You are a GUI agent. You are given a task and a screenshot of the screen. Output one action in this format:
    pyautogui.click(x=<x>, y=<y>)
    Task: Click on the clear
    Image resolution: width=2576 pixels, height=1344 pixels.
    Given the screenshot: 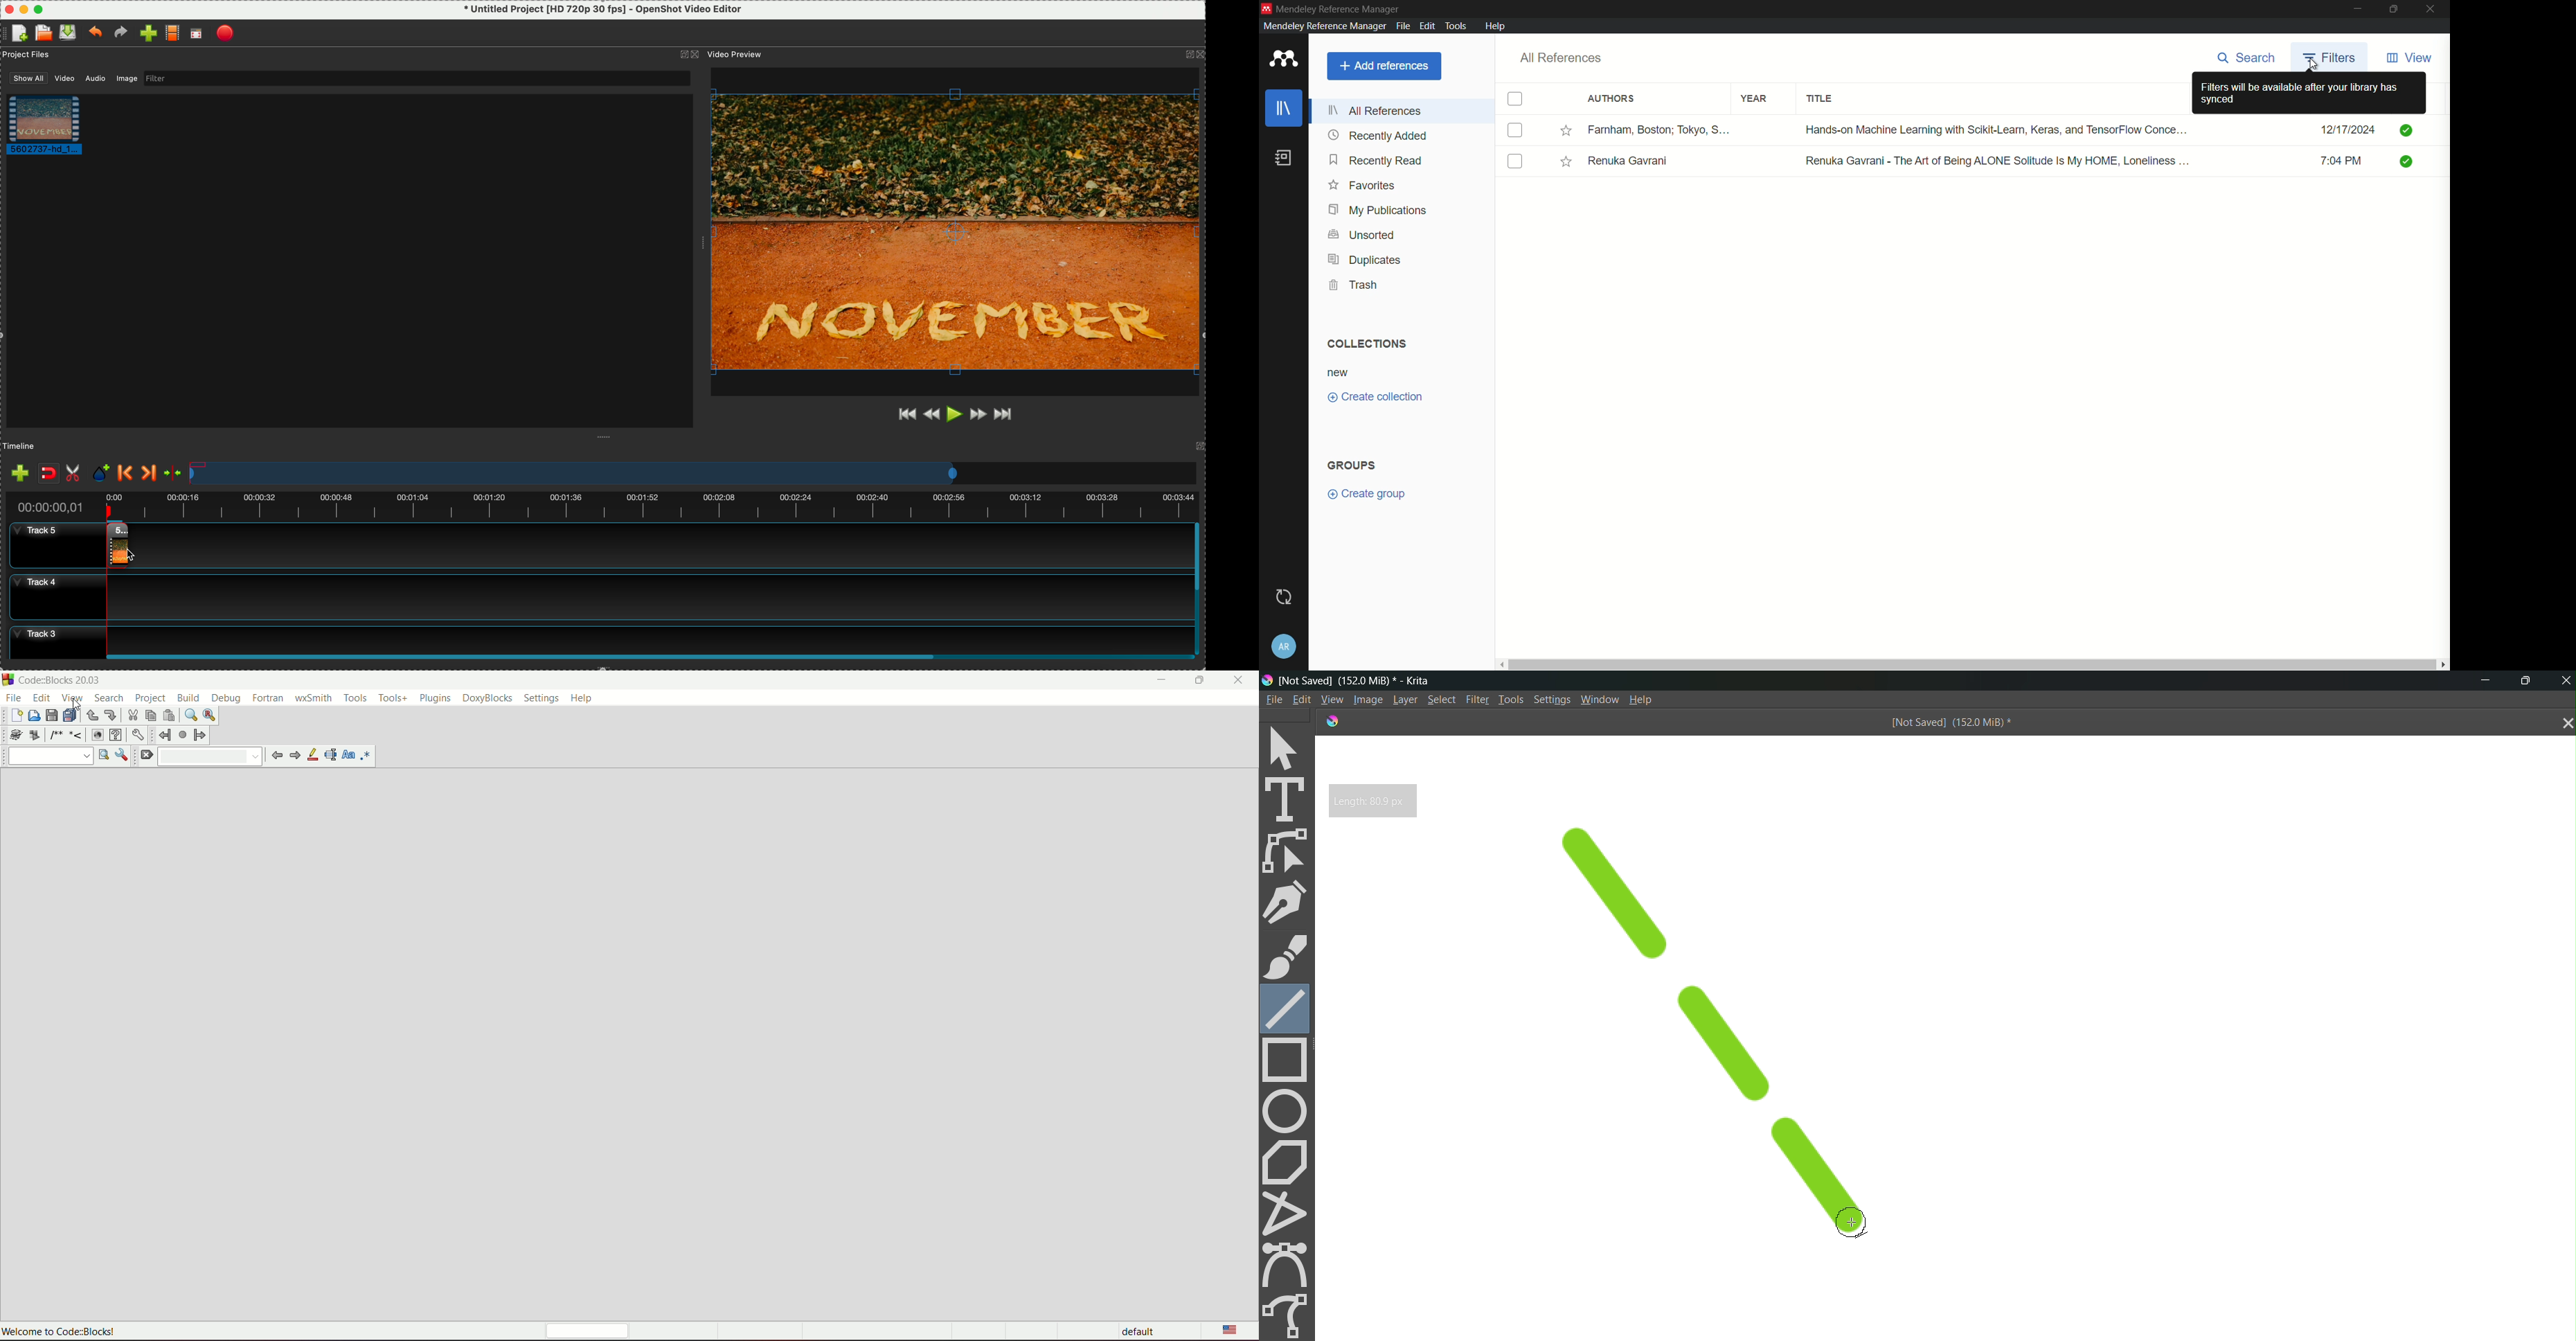 What is the action you would take?
    pyautogui.click(x=145, y=754)
    